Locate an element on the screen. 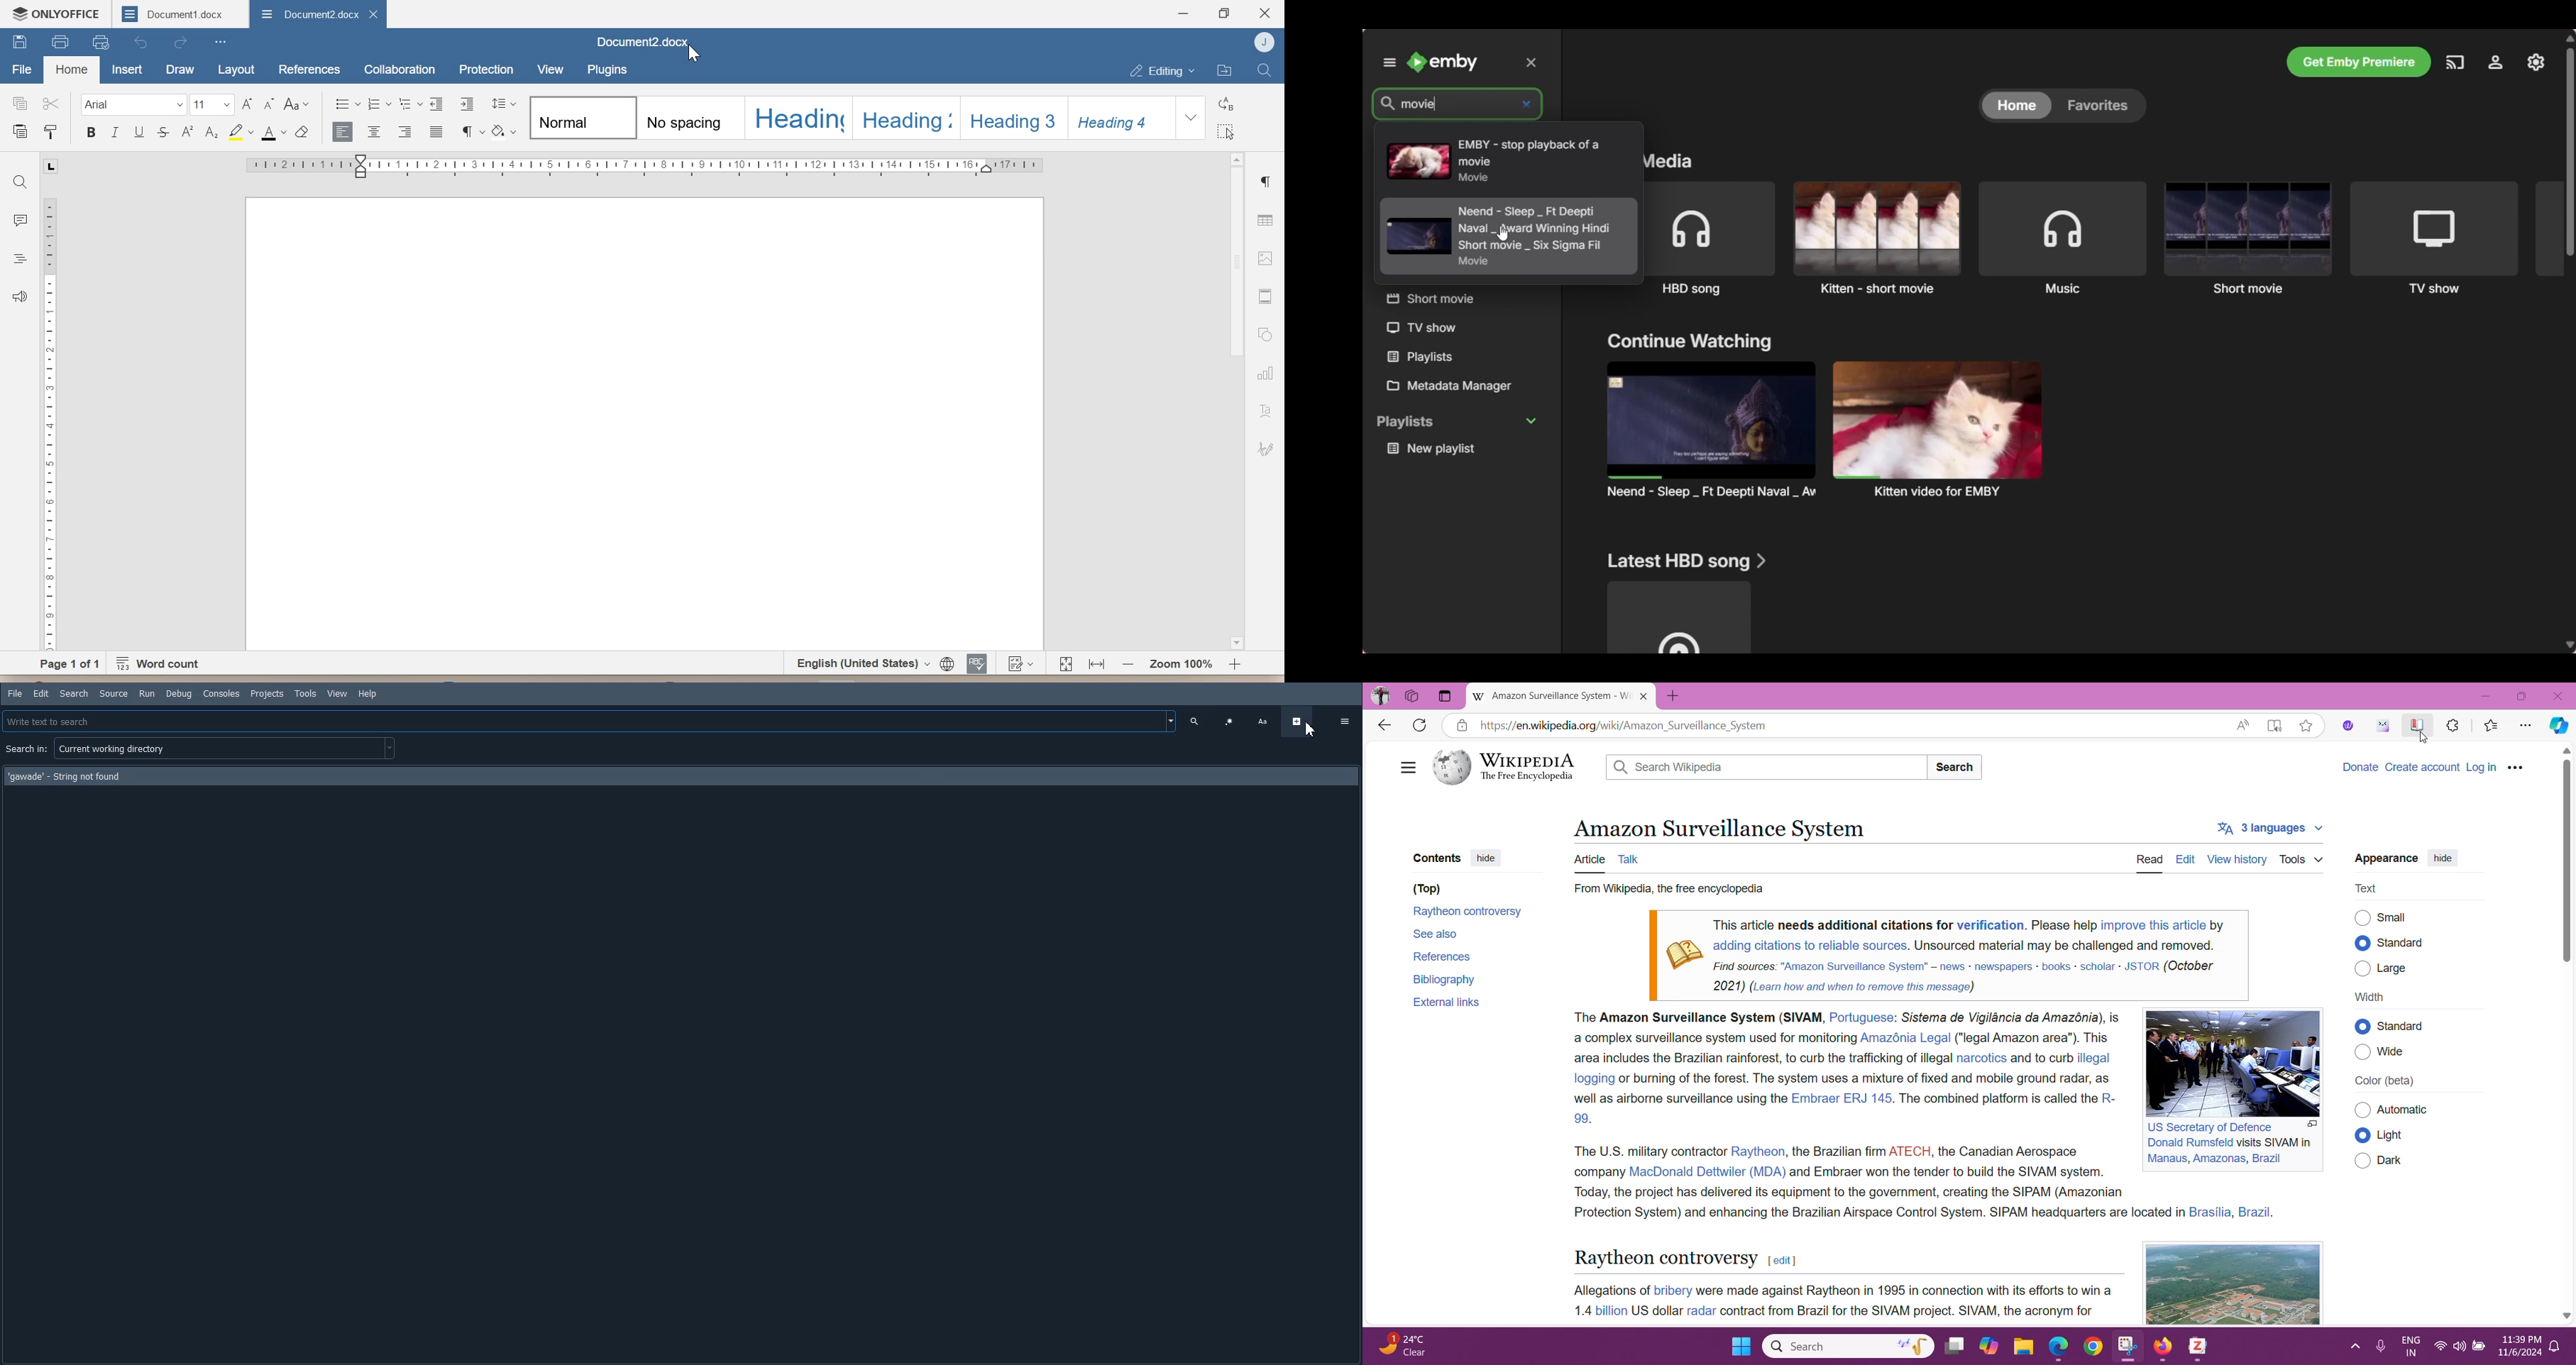   is located at coordinates (182, 15).